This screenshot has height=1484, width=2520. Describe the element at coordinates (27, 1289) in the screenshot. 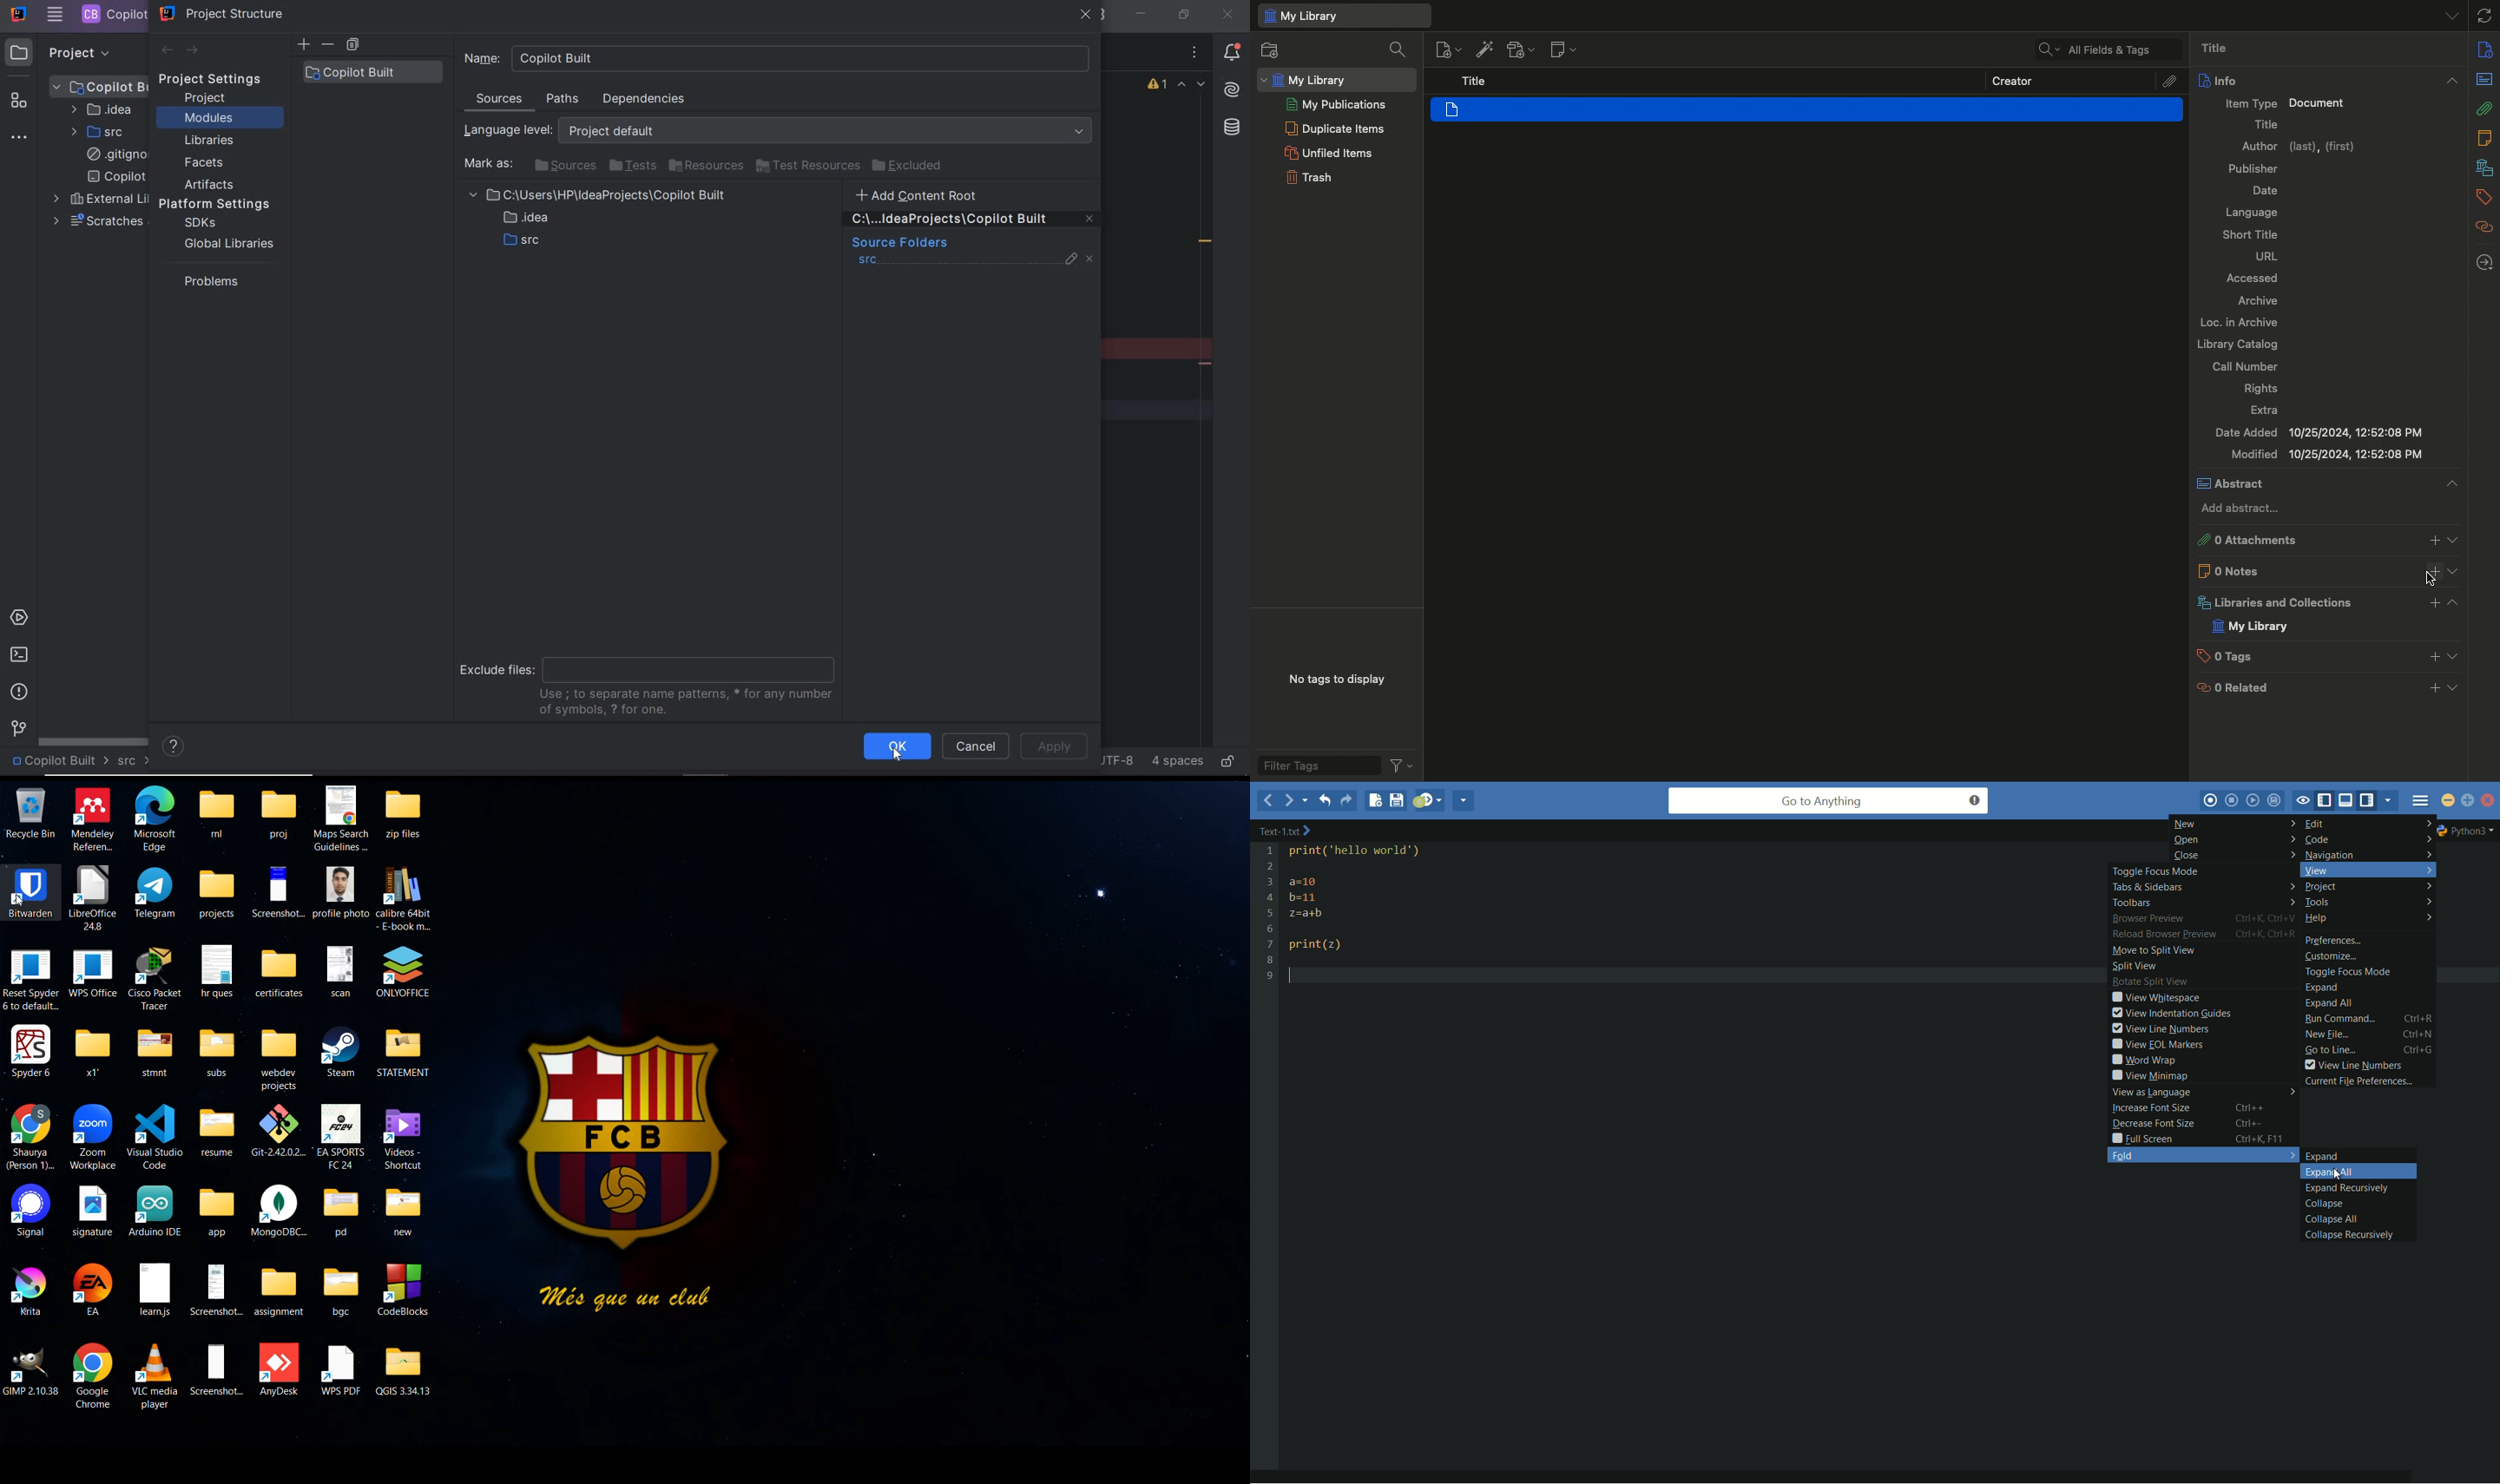

I see `Krita` at that location.